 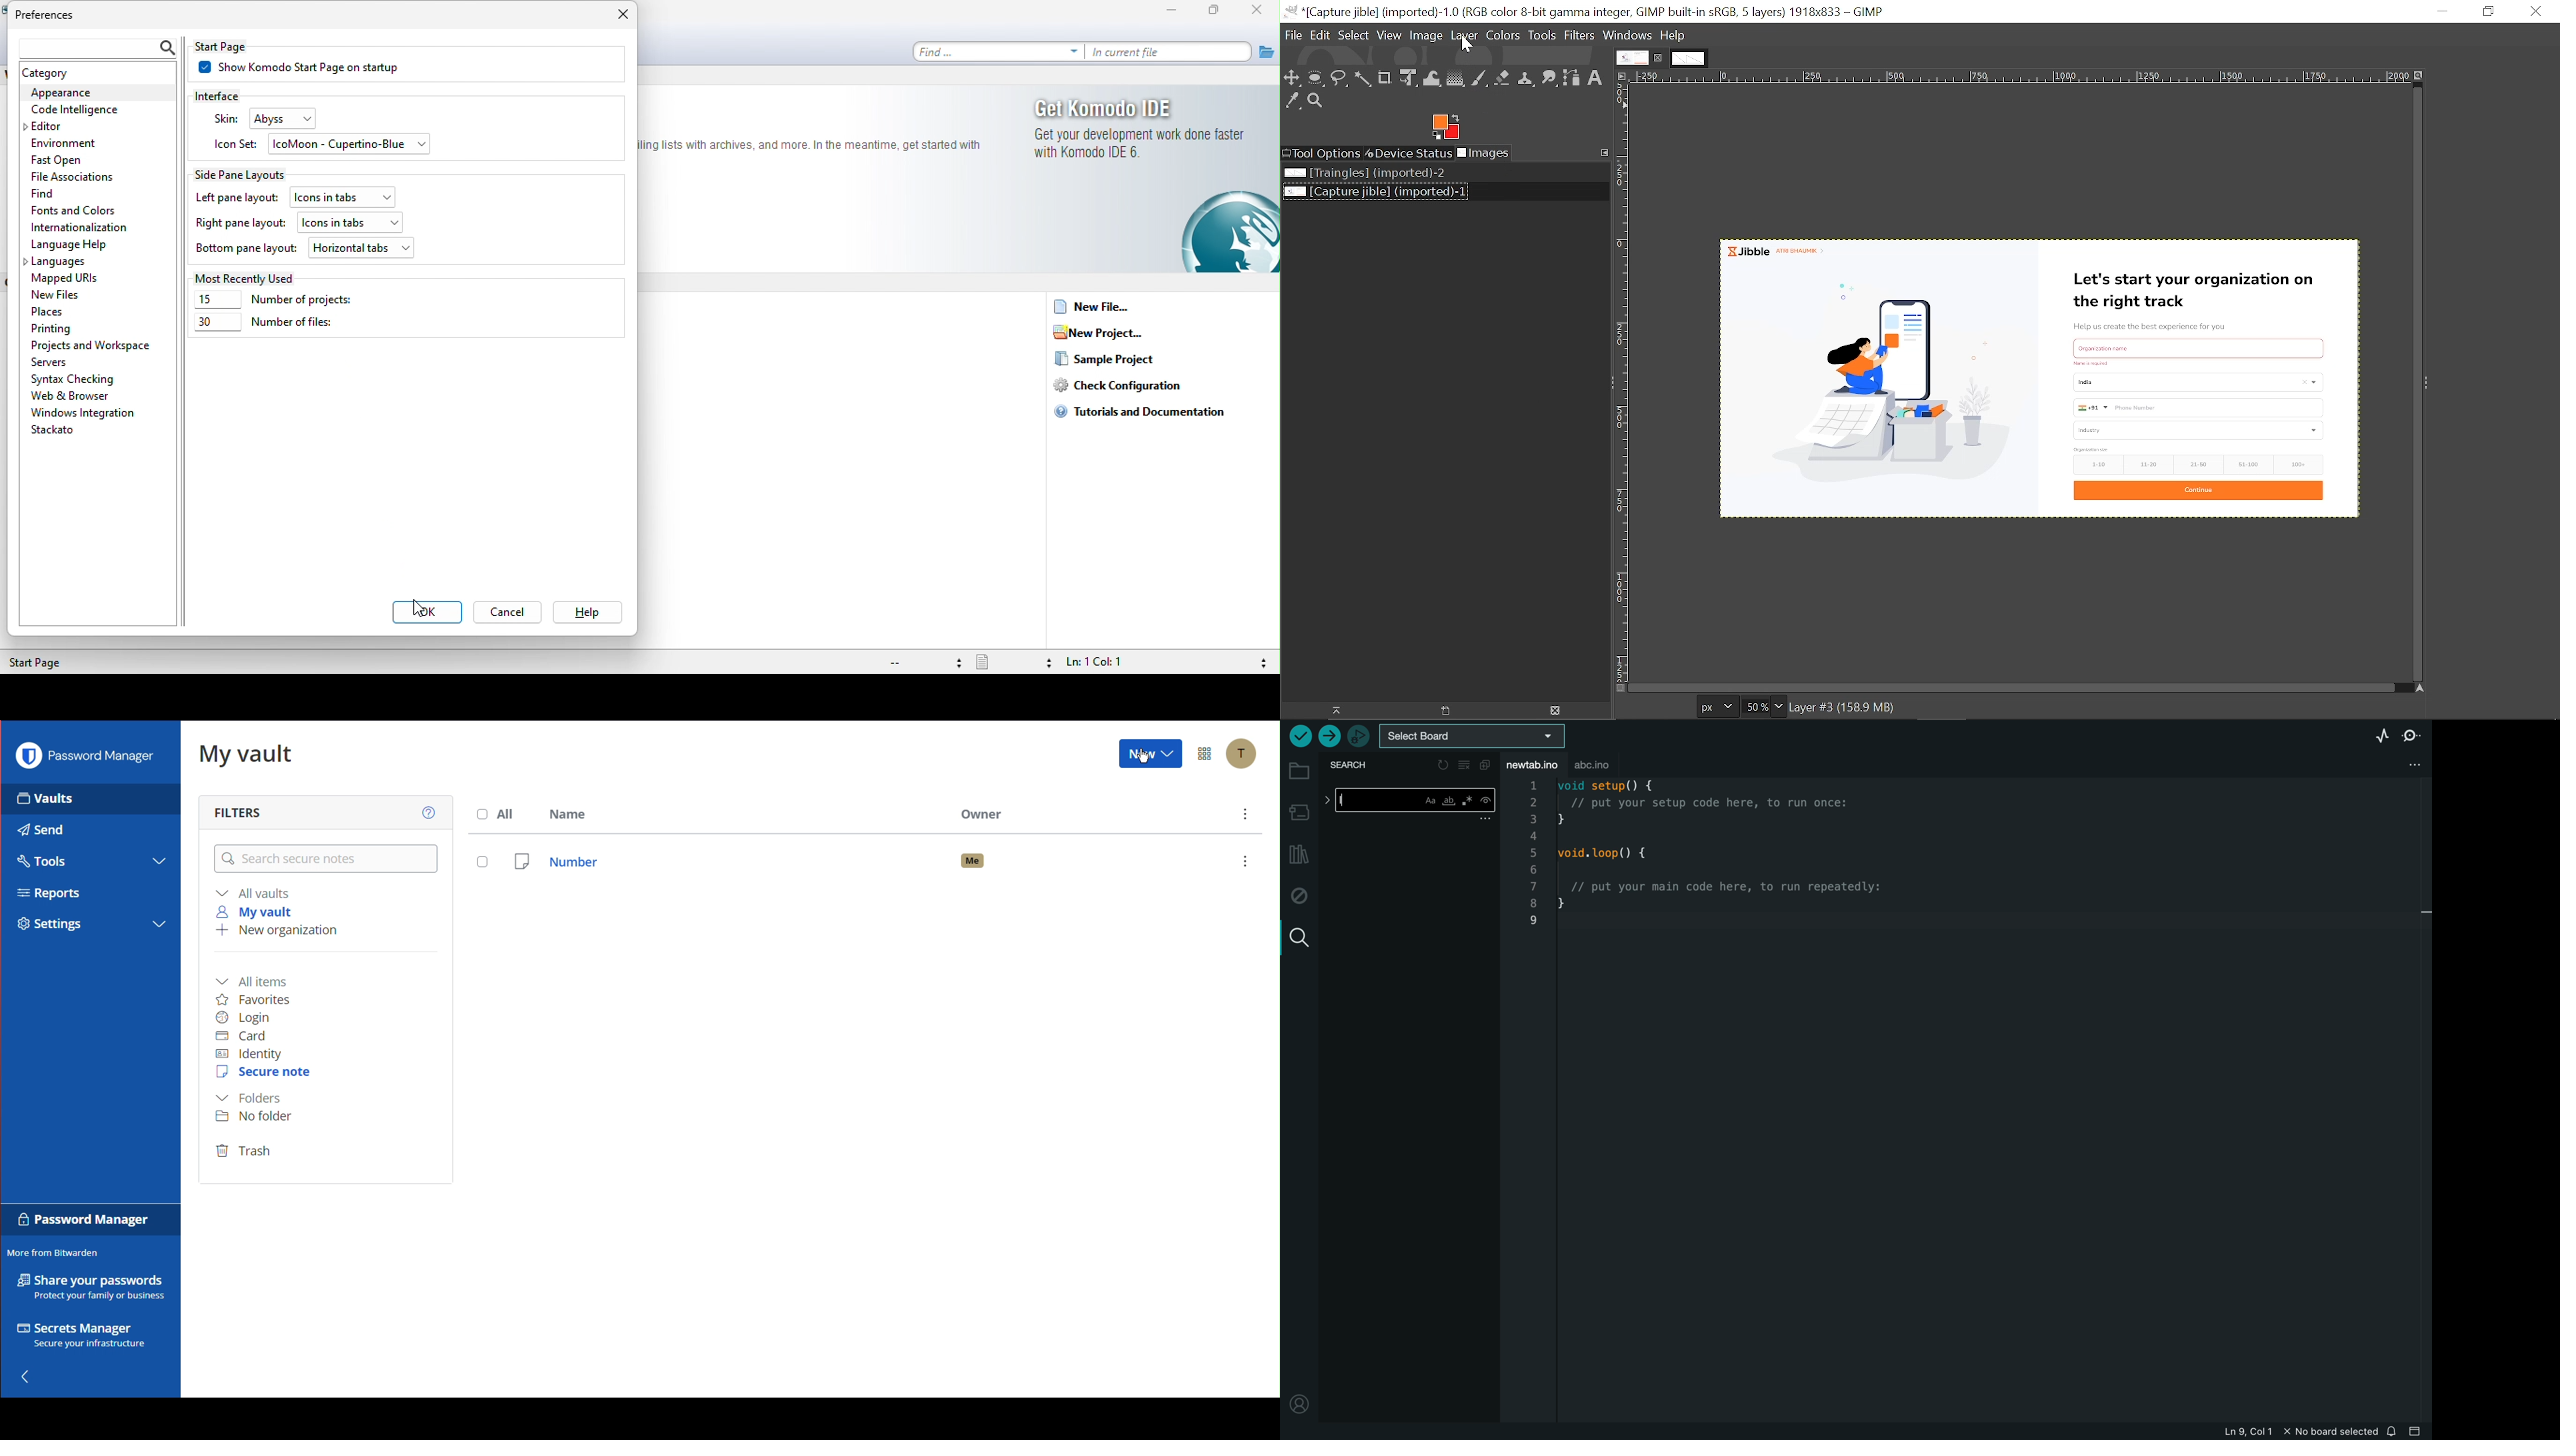 What do you see at coordinates (1293, 78) in the screenshot?
I see `Move tool` at bounding box center [1293, 78].